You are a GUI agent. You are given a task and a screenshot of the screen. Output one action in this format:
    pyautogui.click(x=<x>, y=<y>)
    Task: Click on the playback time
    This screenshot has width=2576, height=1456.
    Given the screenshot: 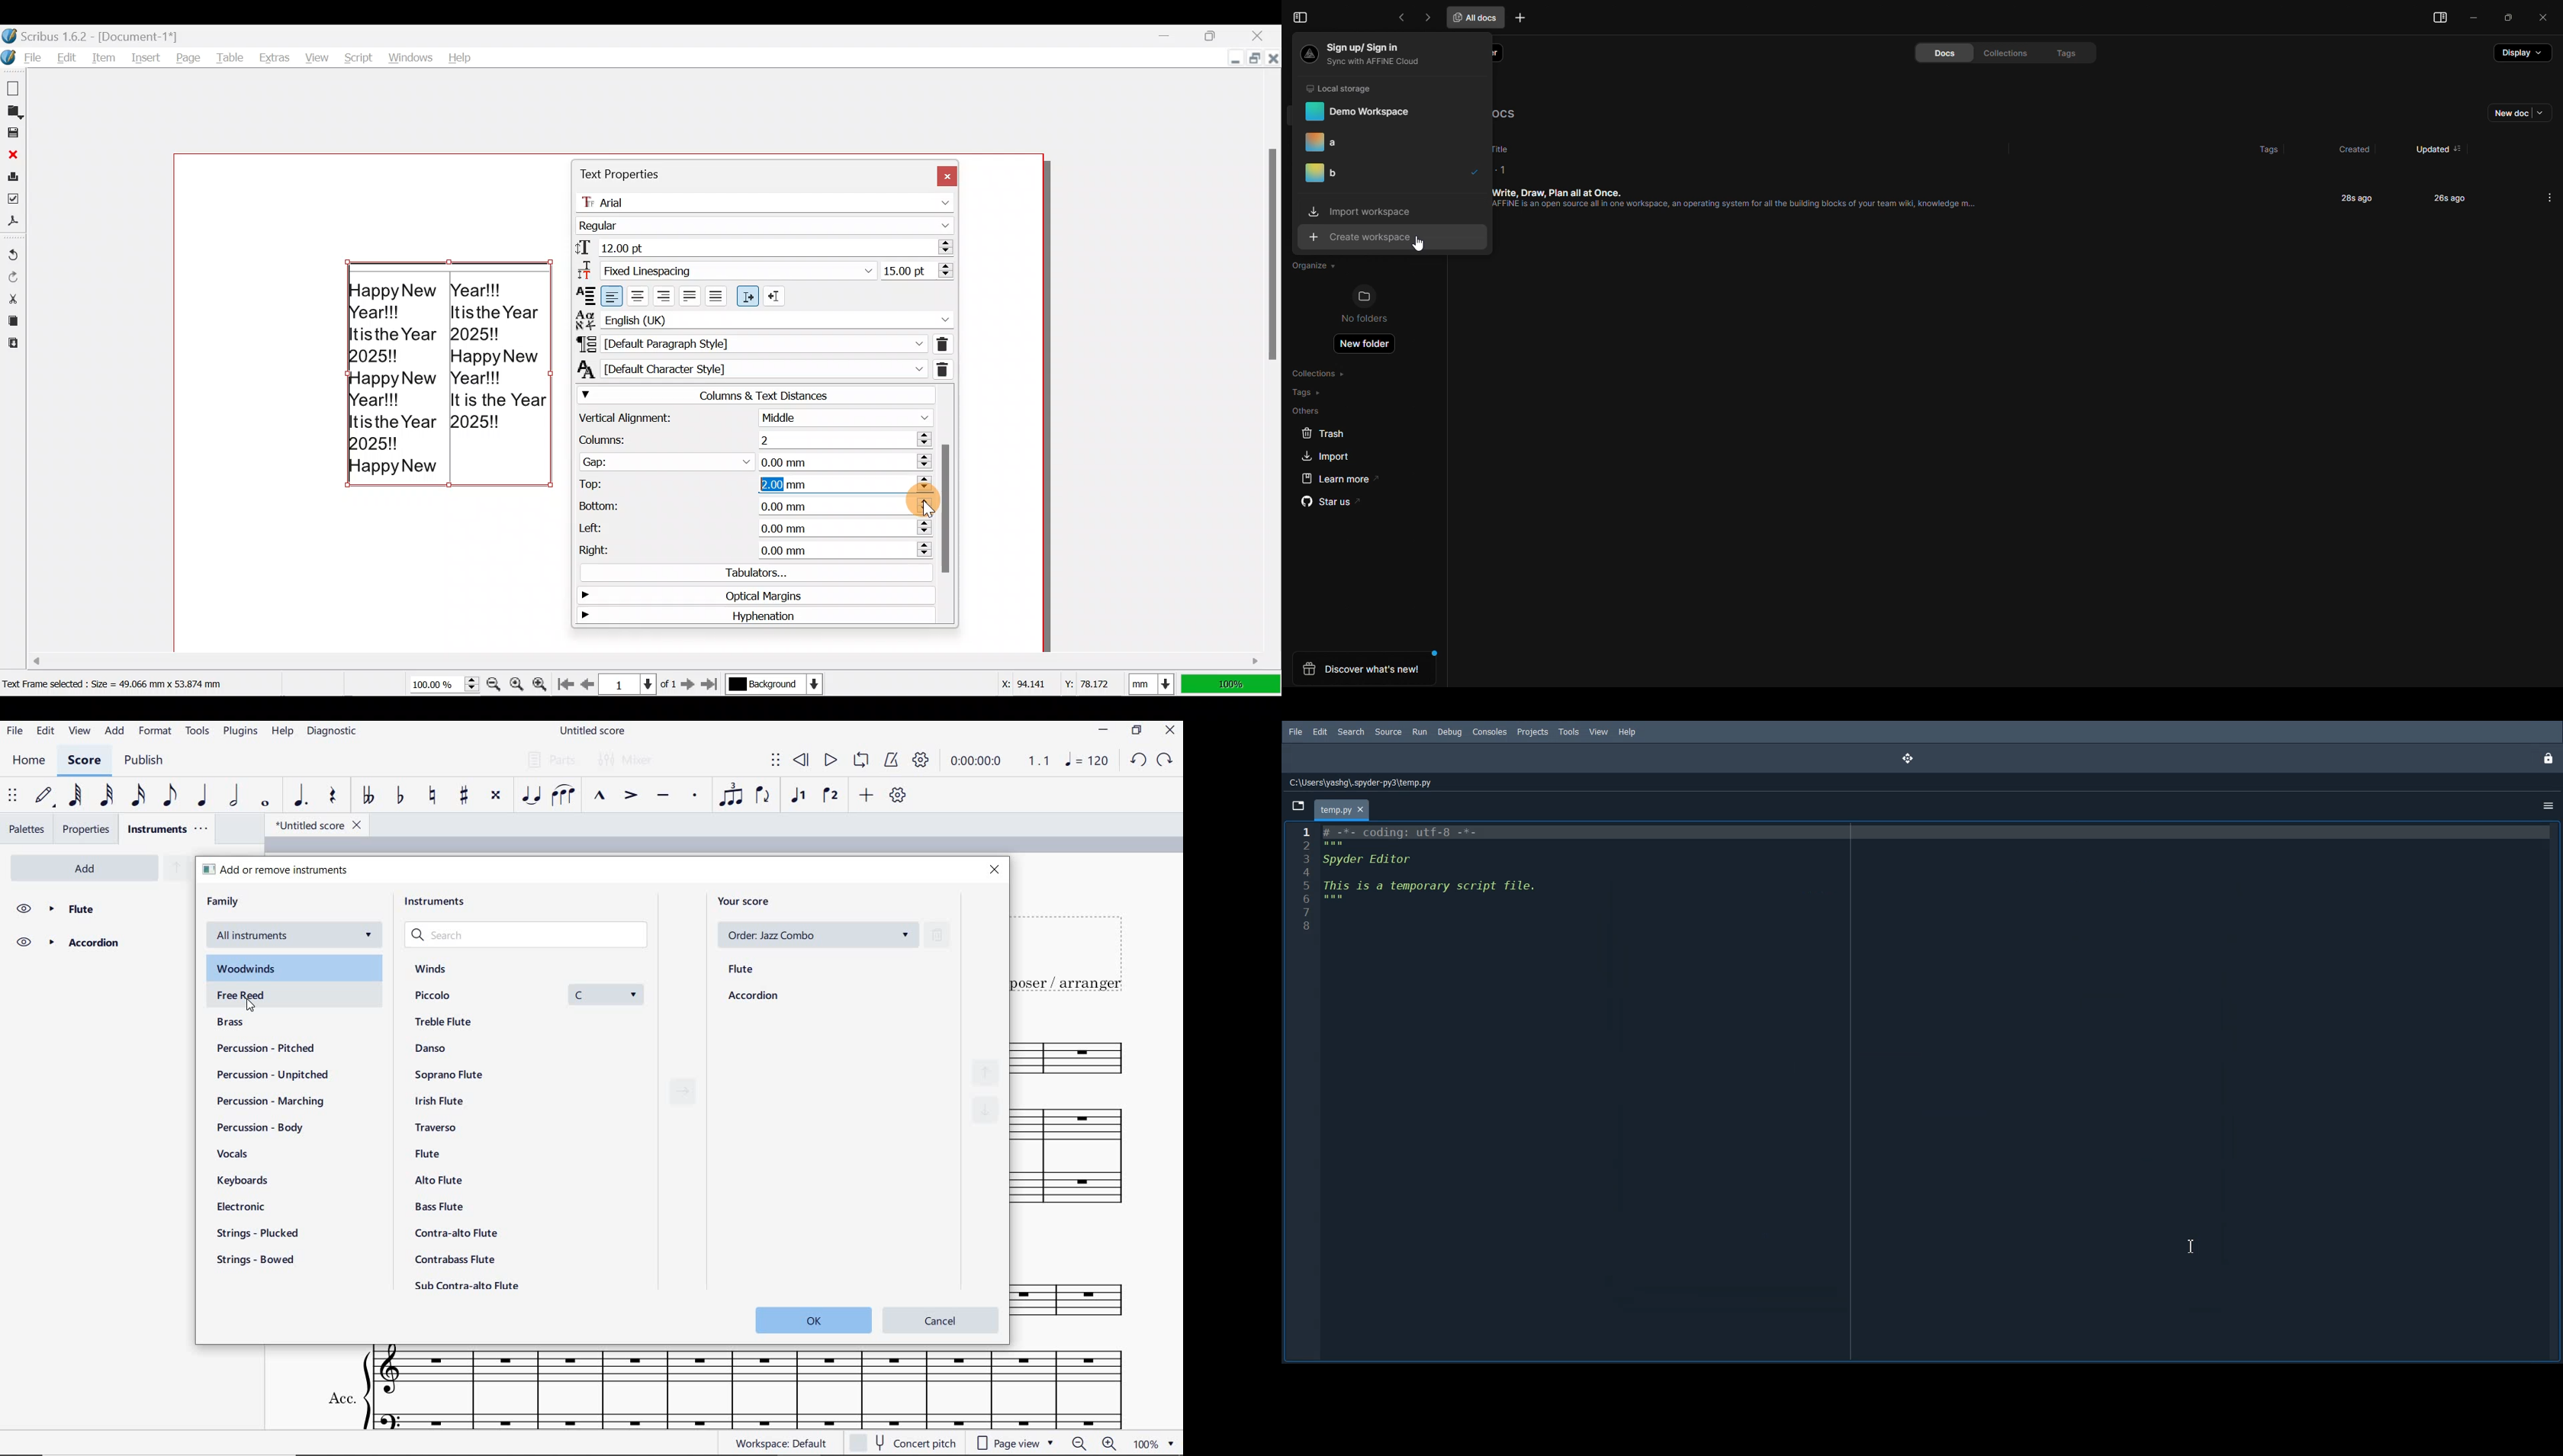 What is the action you would take?
    pyautogui.click(x=979, y=763)
    